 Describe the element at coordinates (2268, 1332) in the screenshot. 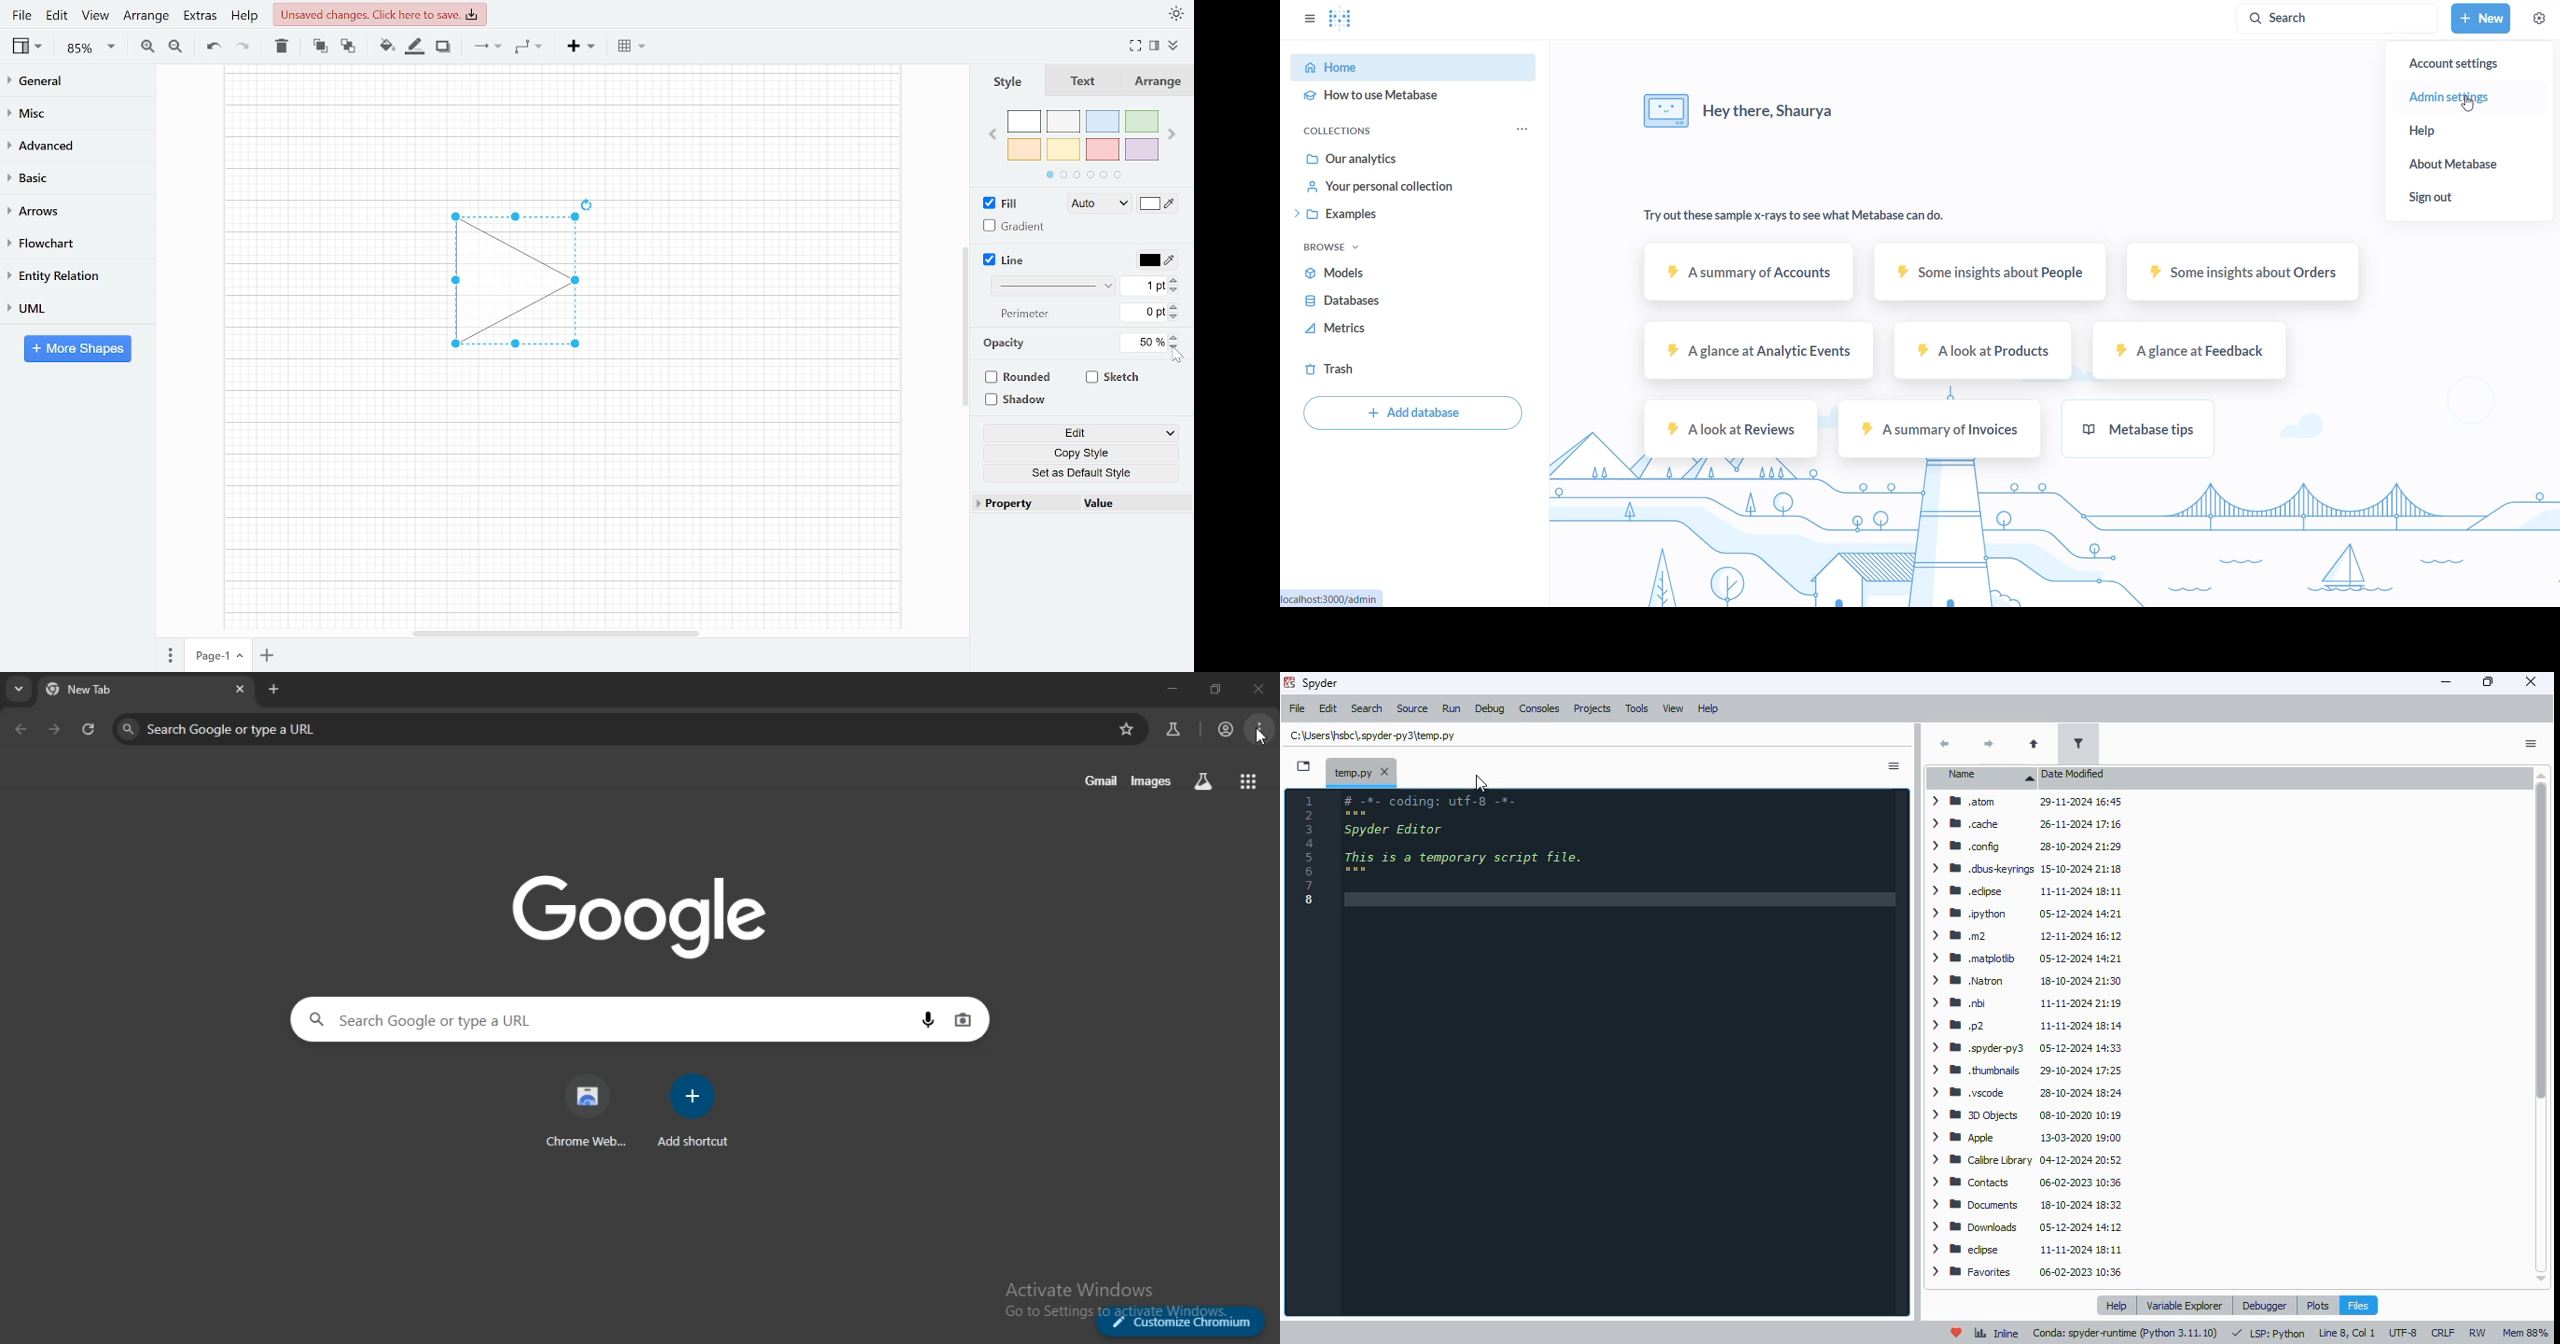

I see `LS python` at that location.